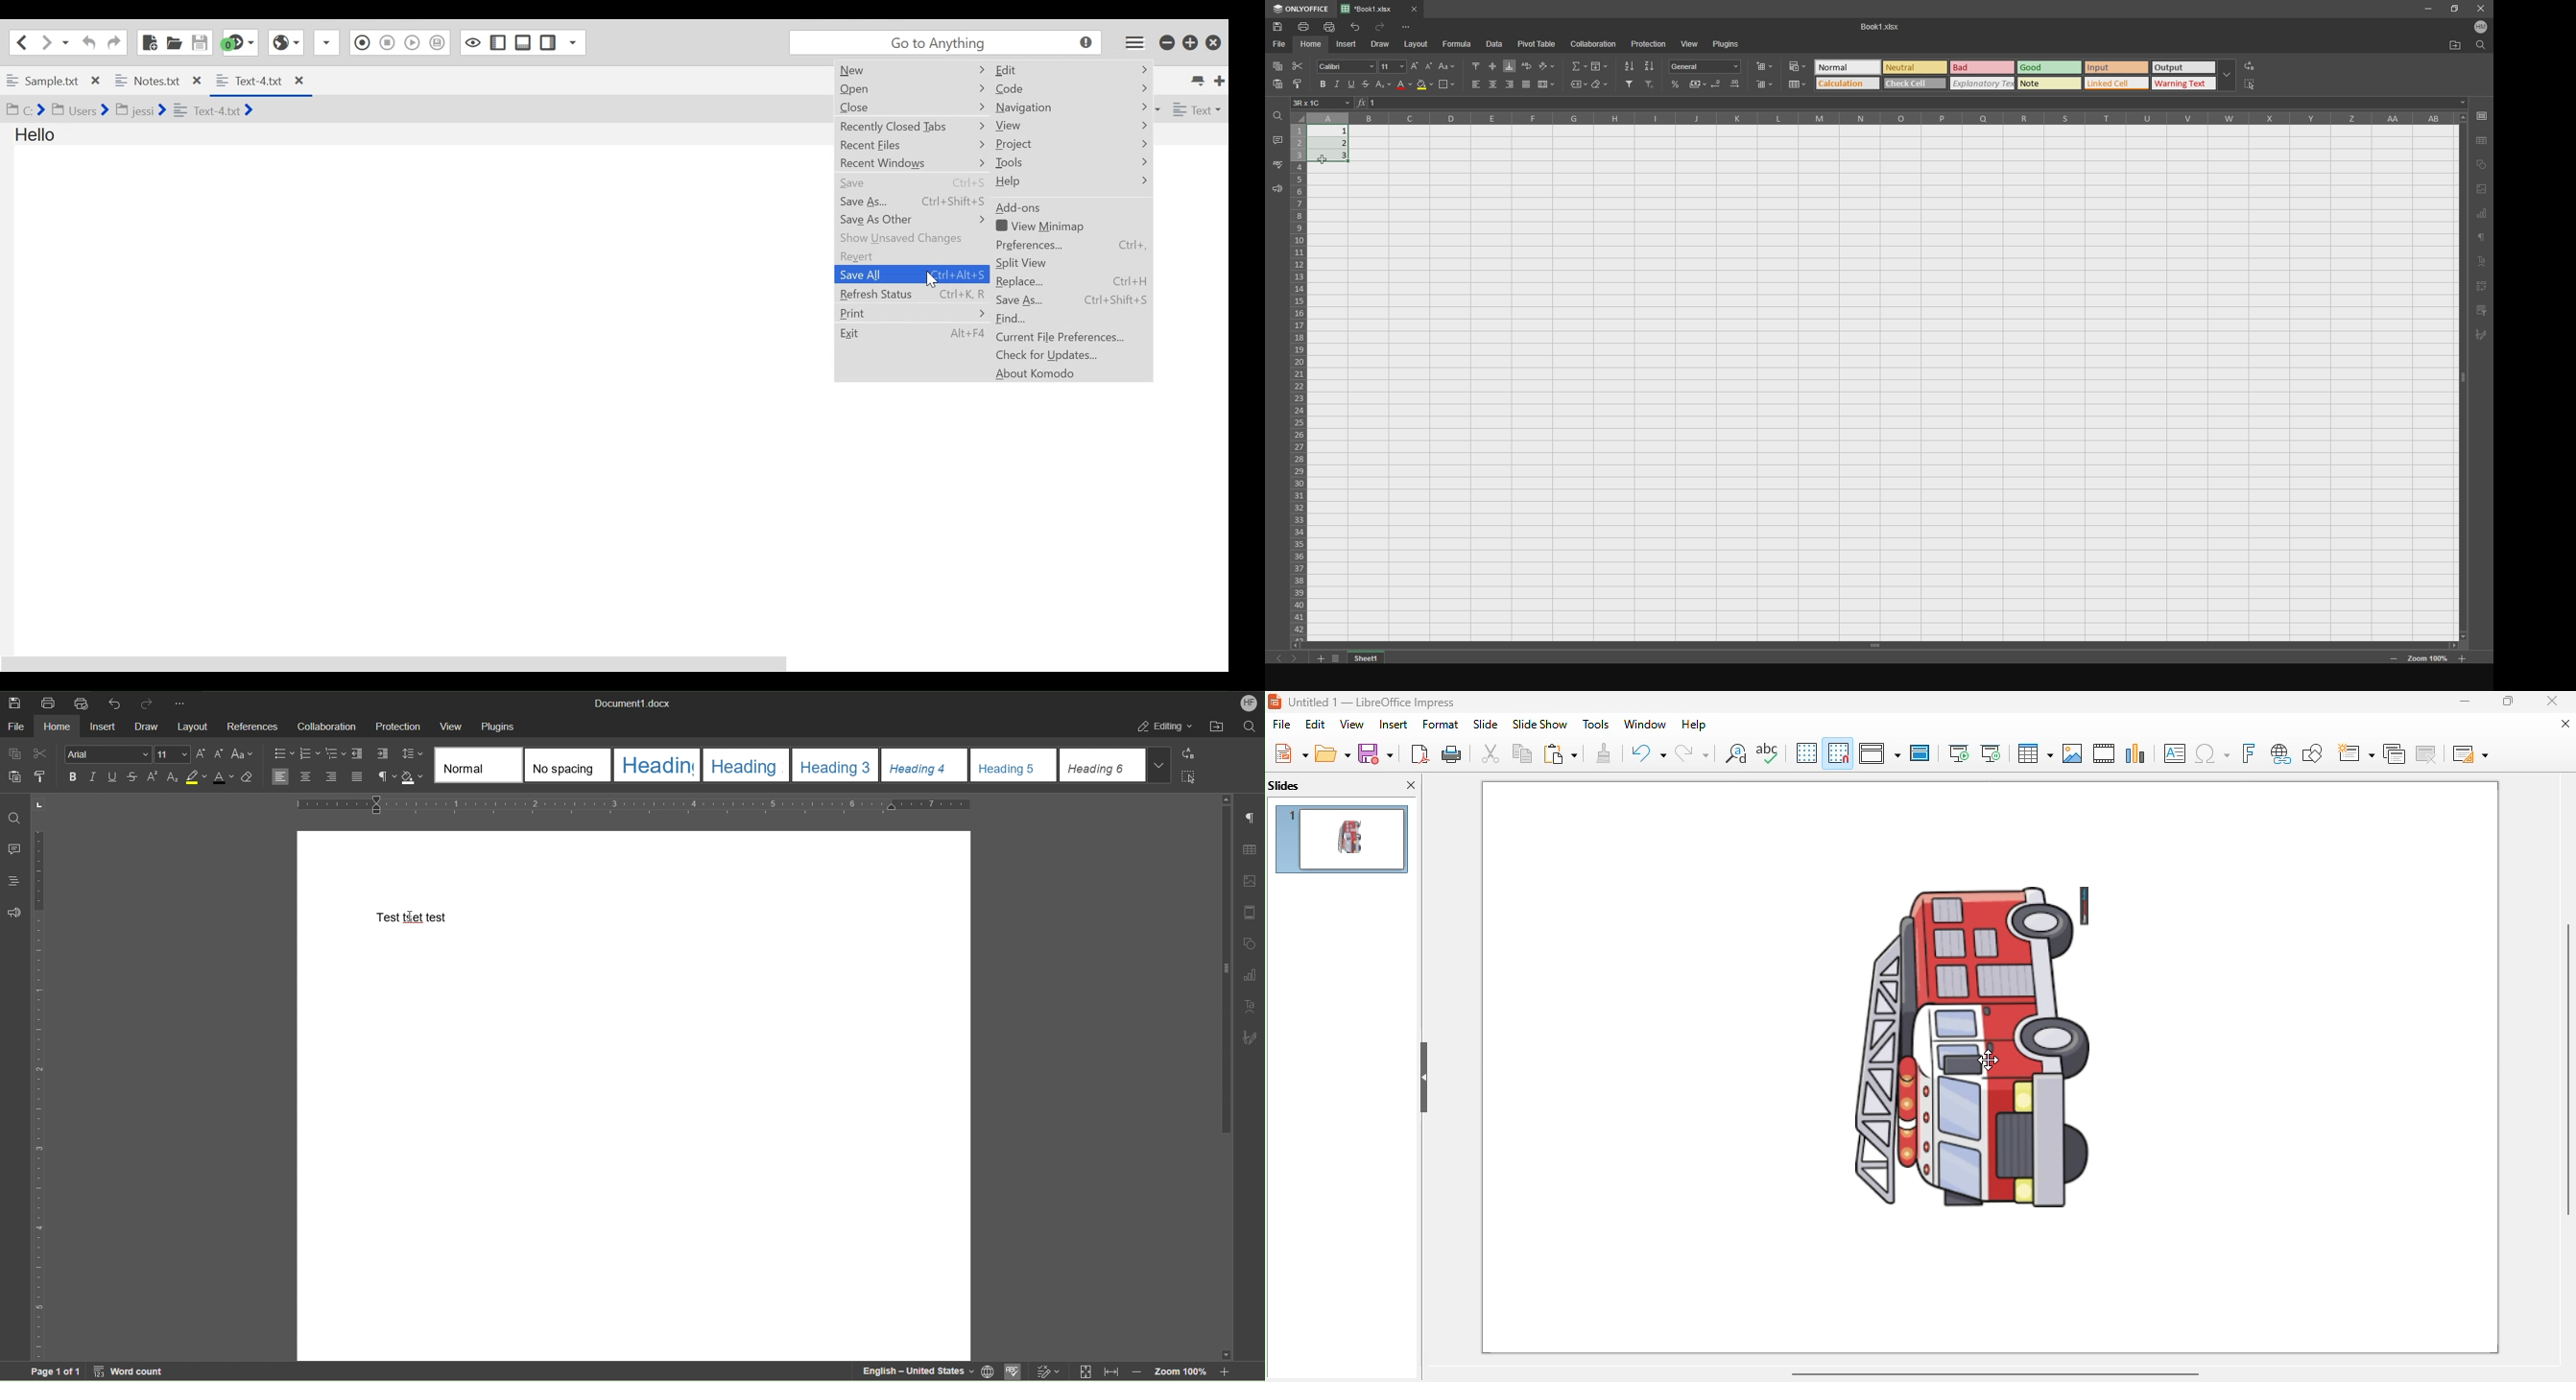 The width and height of the screenshot is (2576, 1400). I want to click on Headings, so click(13, 881).